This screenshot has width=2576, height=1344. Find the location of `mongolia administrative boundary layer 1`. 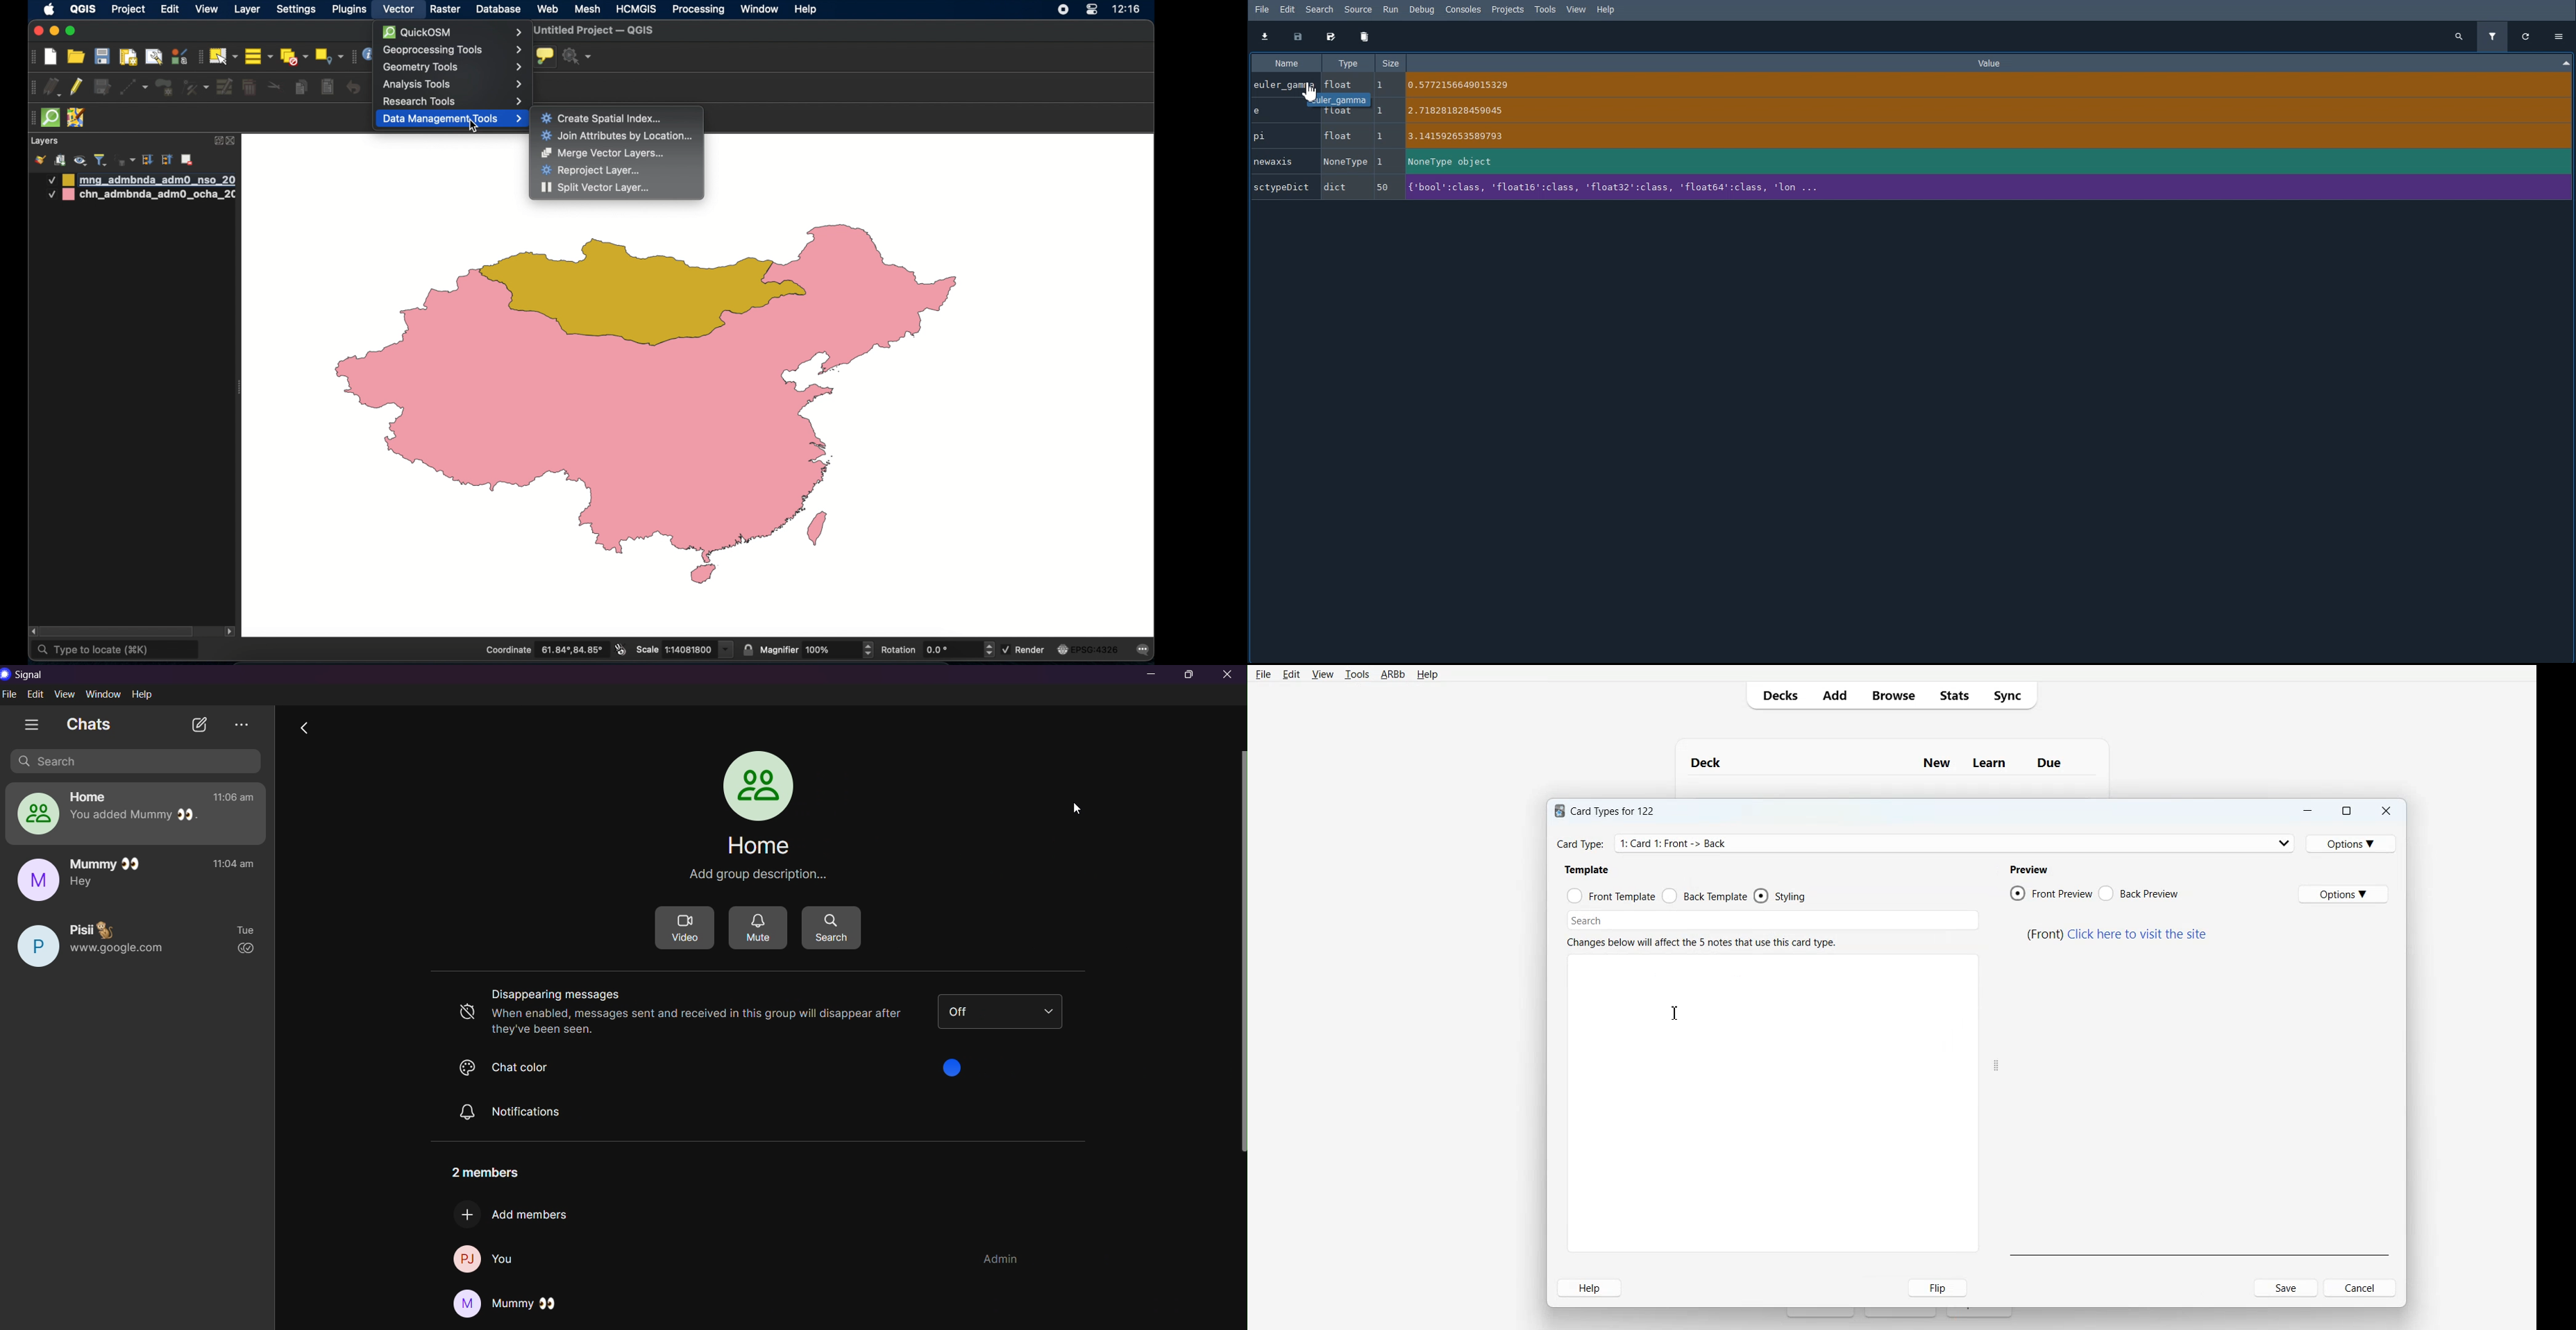

mongolia administrative boundary layer 1 is located at coordinates (140, 180).